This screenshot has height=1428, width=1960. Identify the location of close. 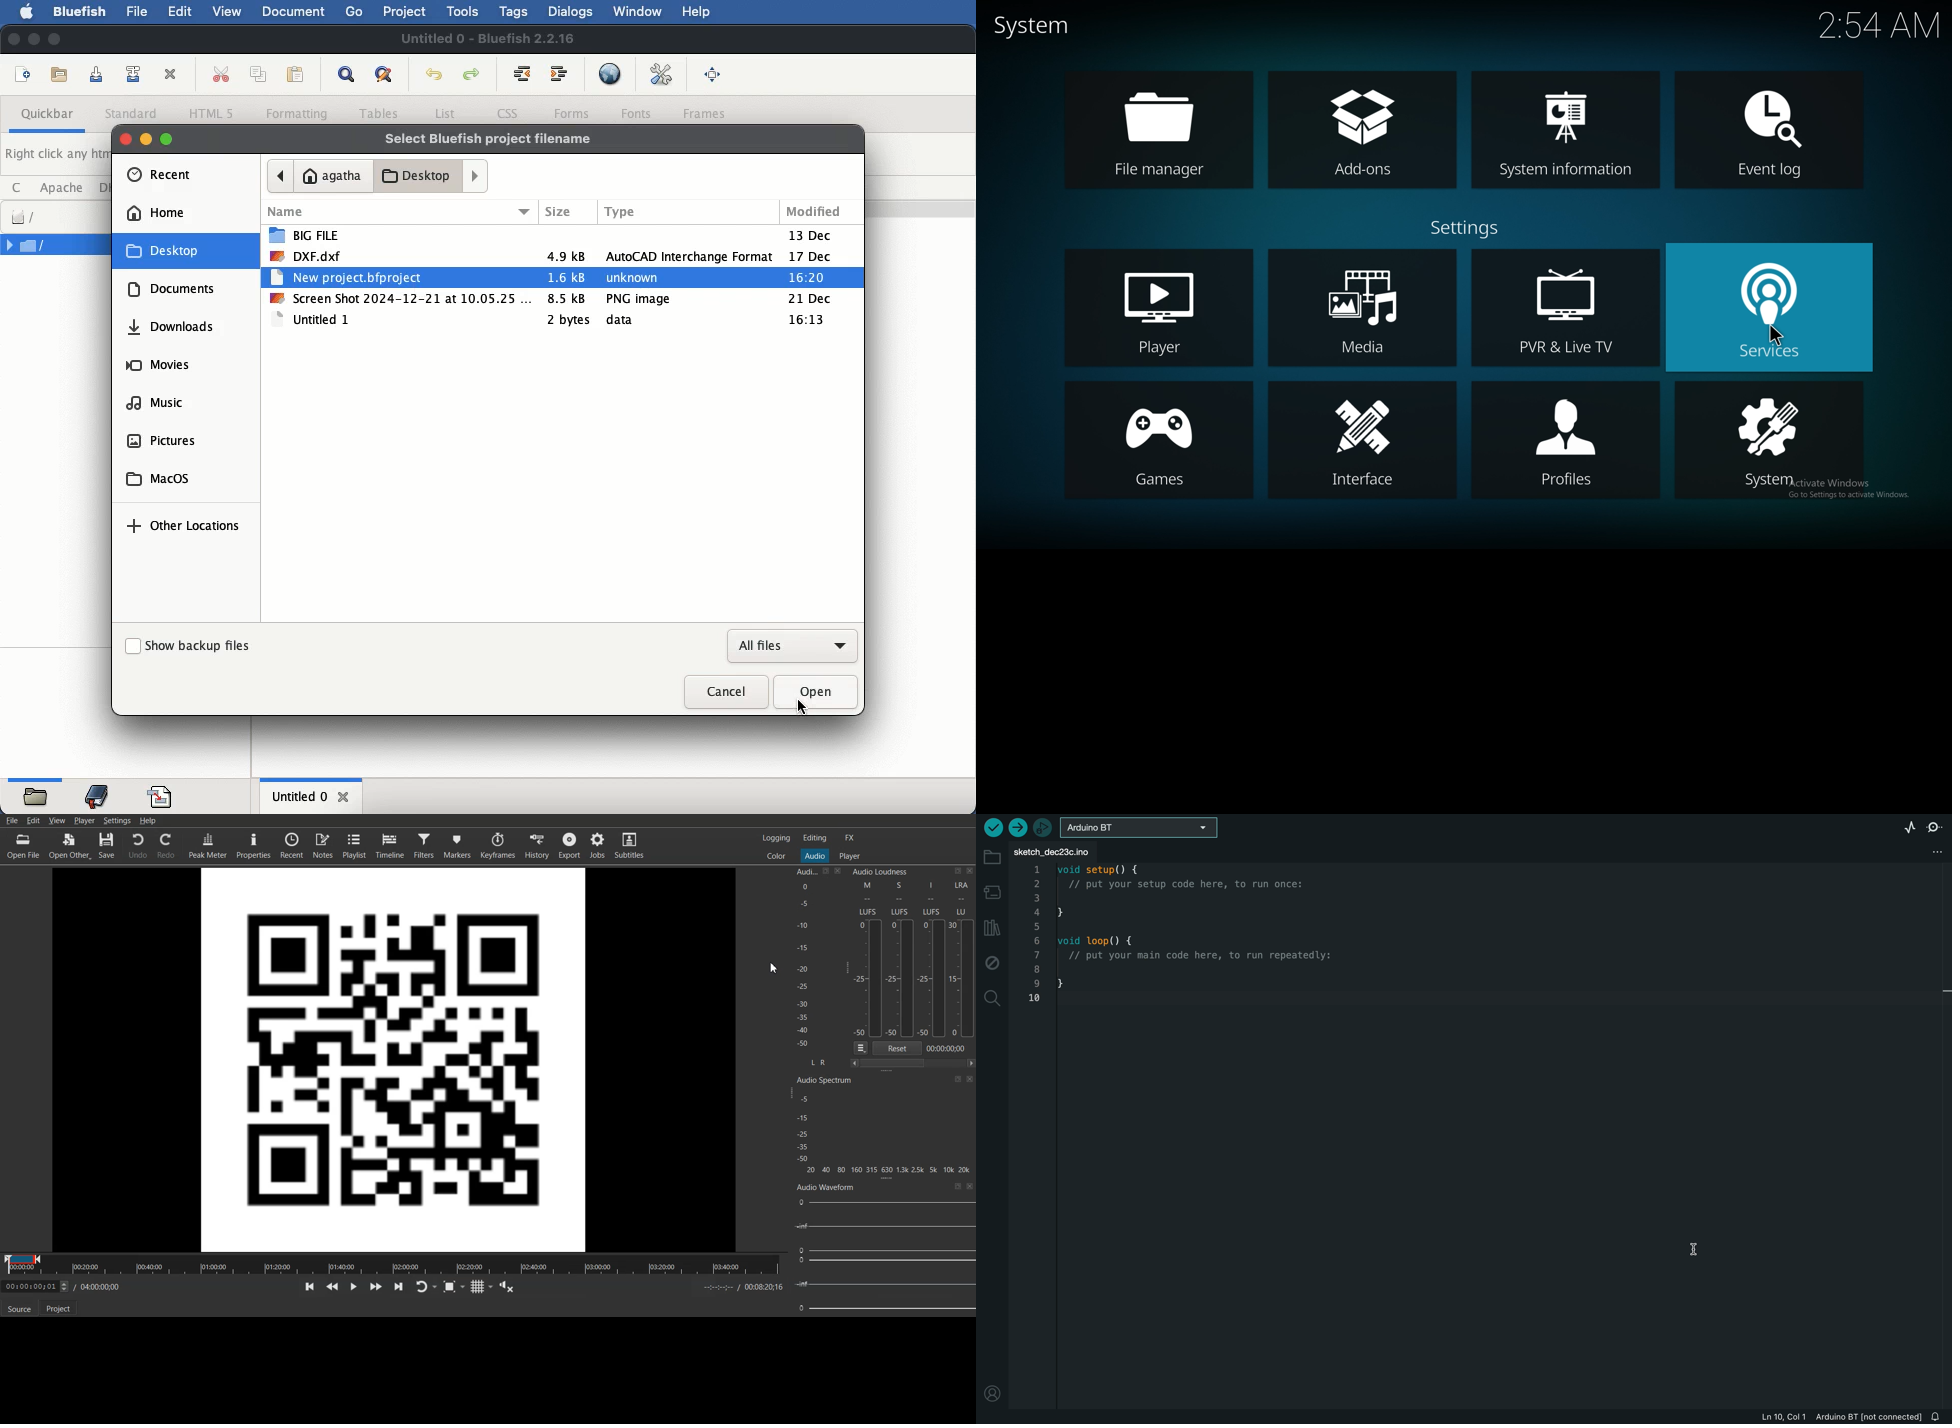
(346, 800).